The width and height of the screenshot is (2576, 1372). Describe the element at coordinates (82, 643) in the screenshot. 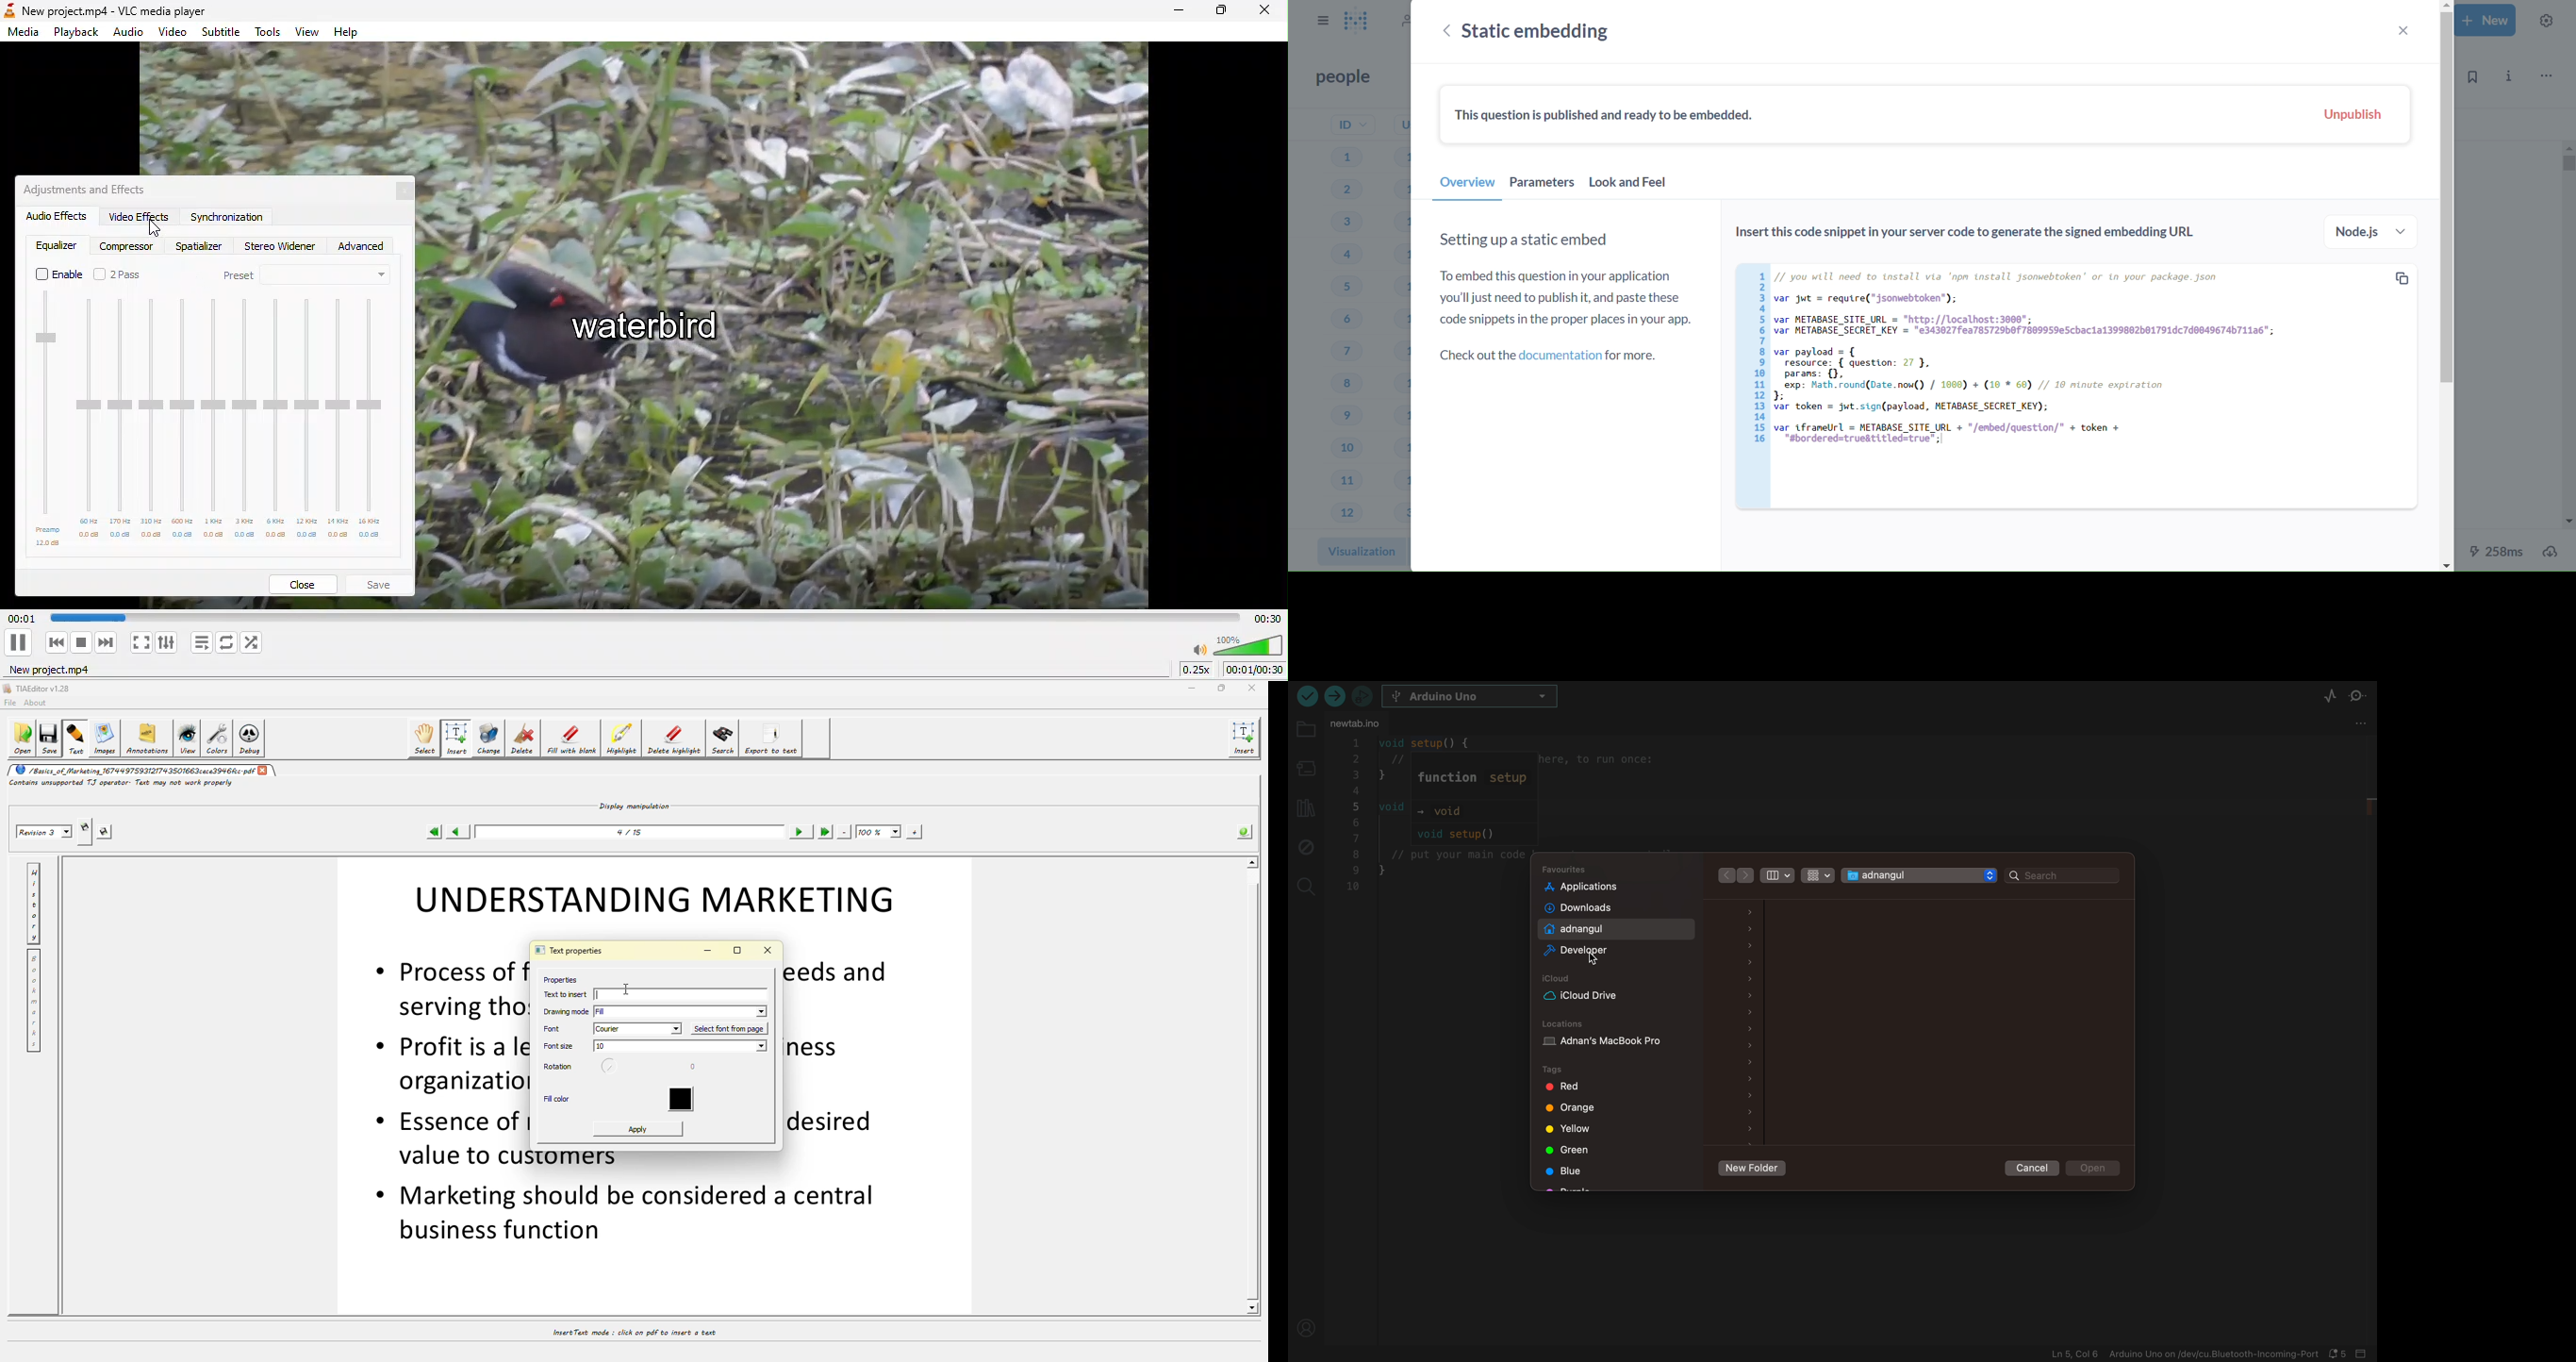

I see `stop playback` at that location.